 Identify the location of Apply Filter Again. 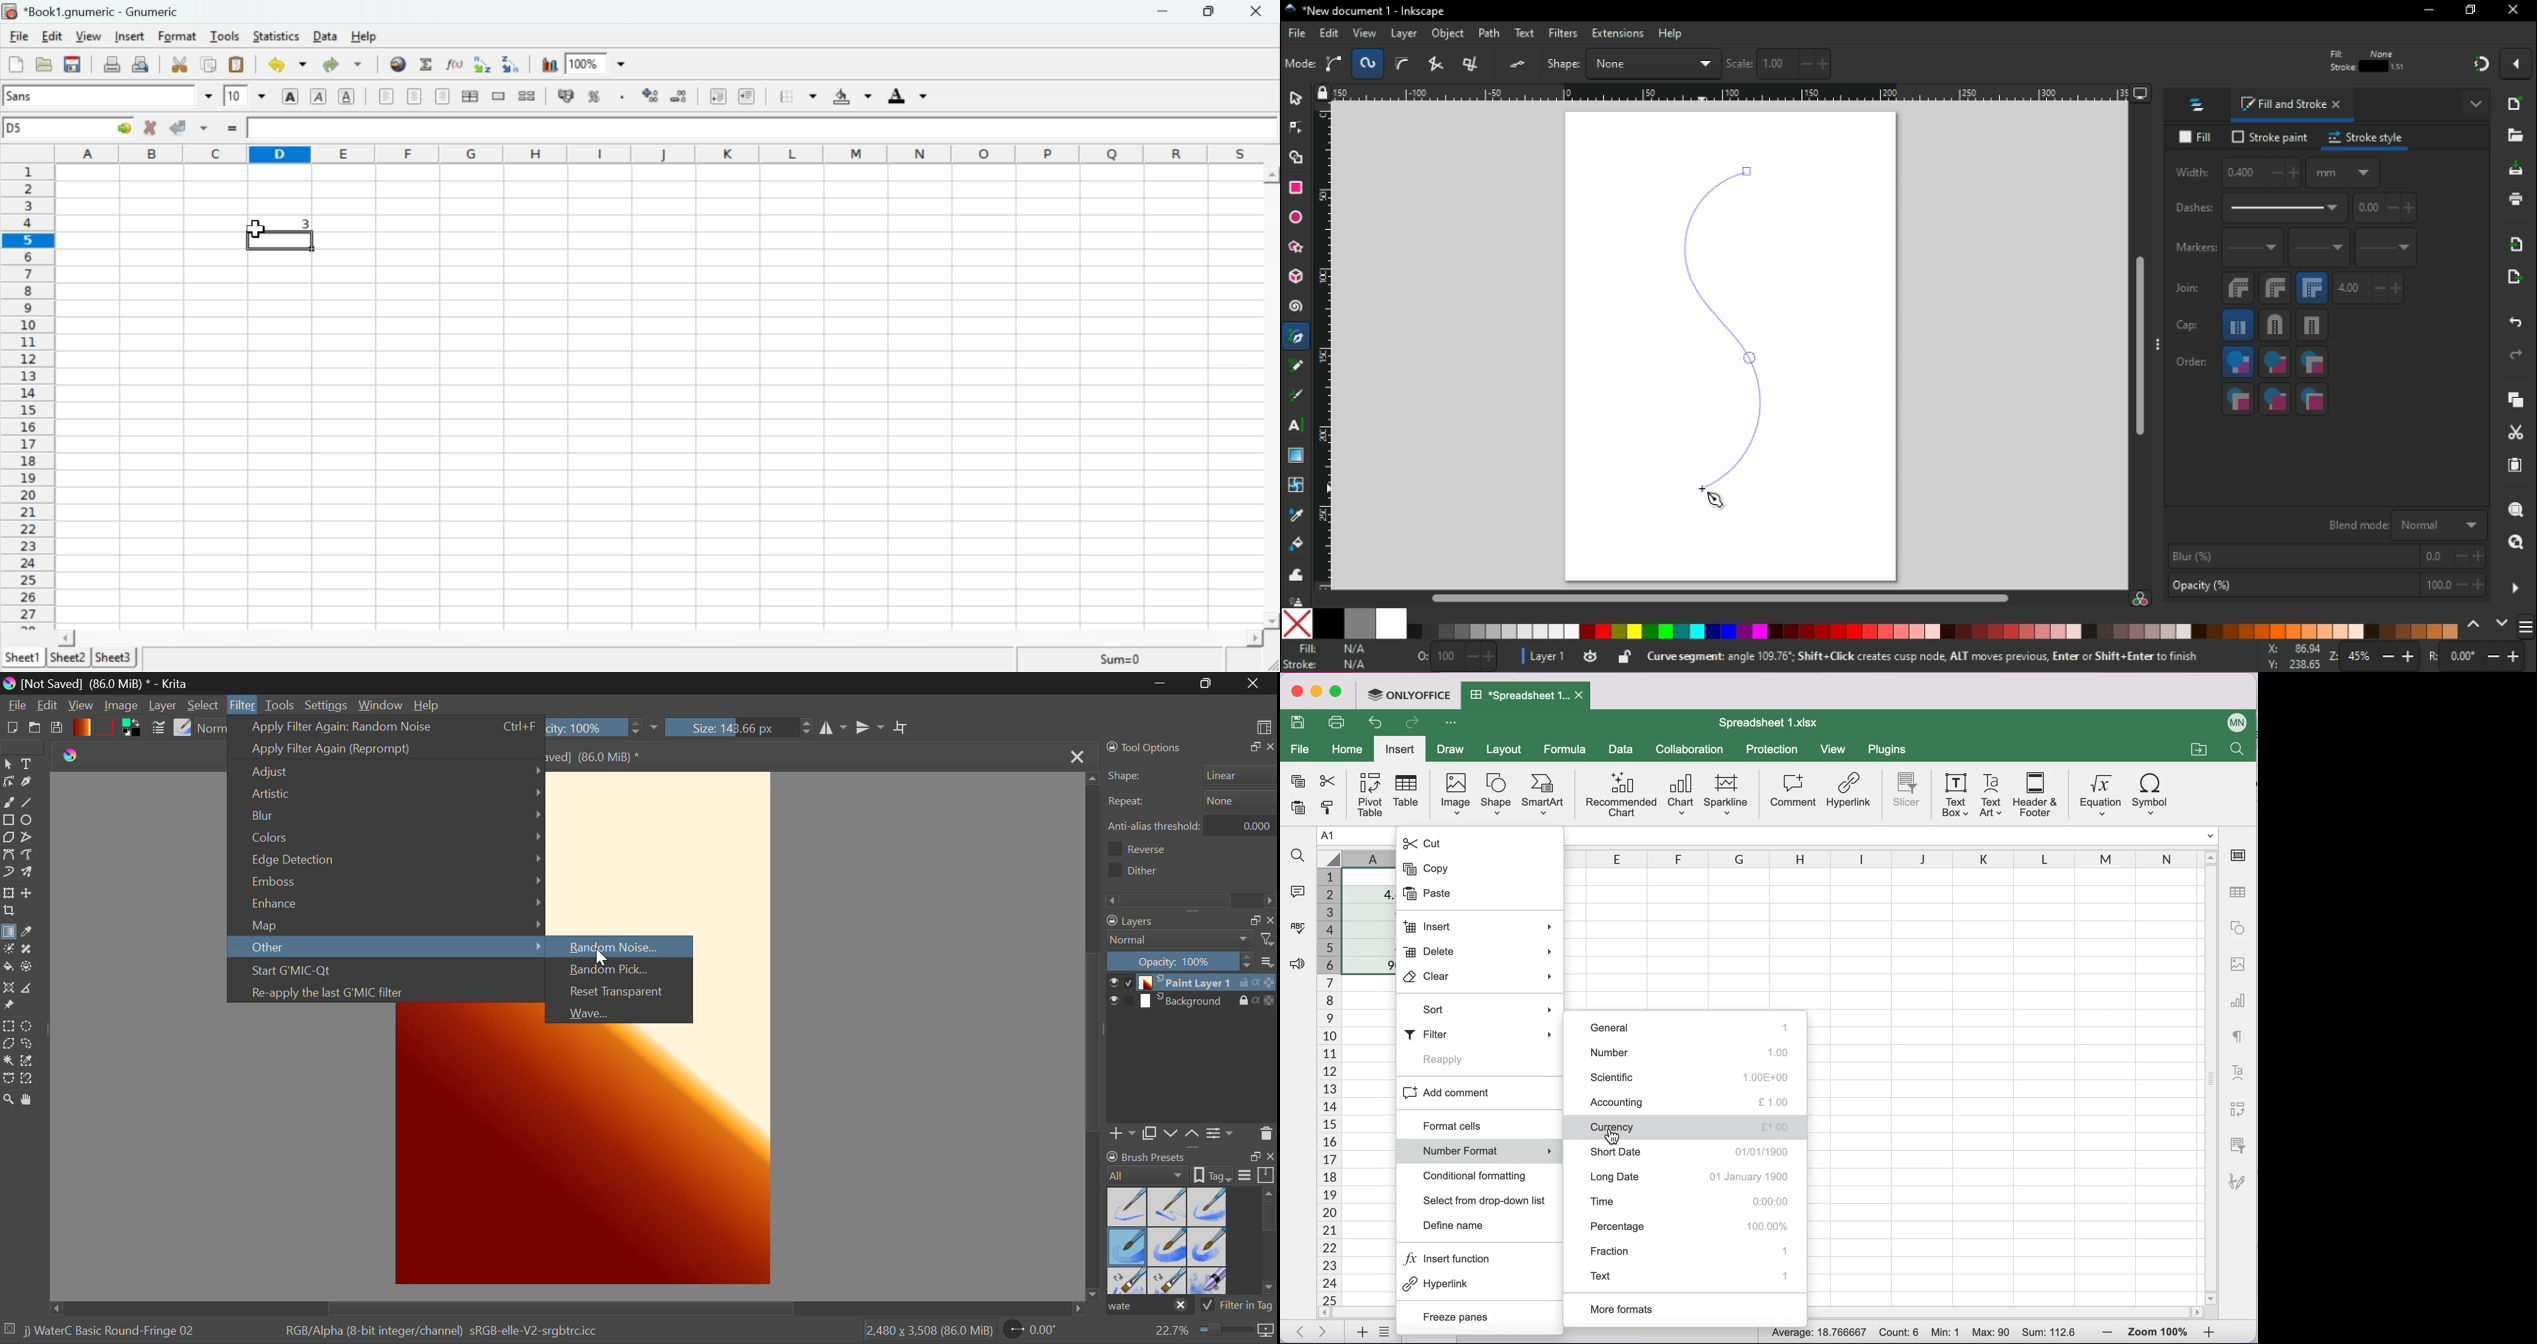
(386, 727).